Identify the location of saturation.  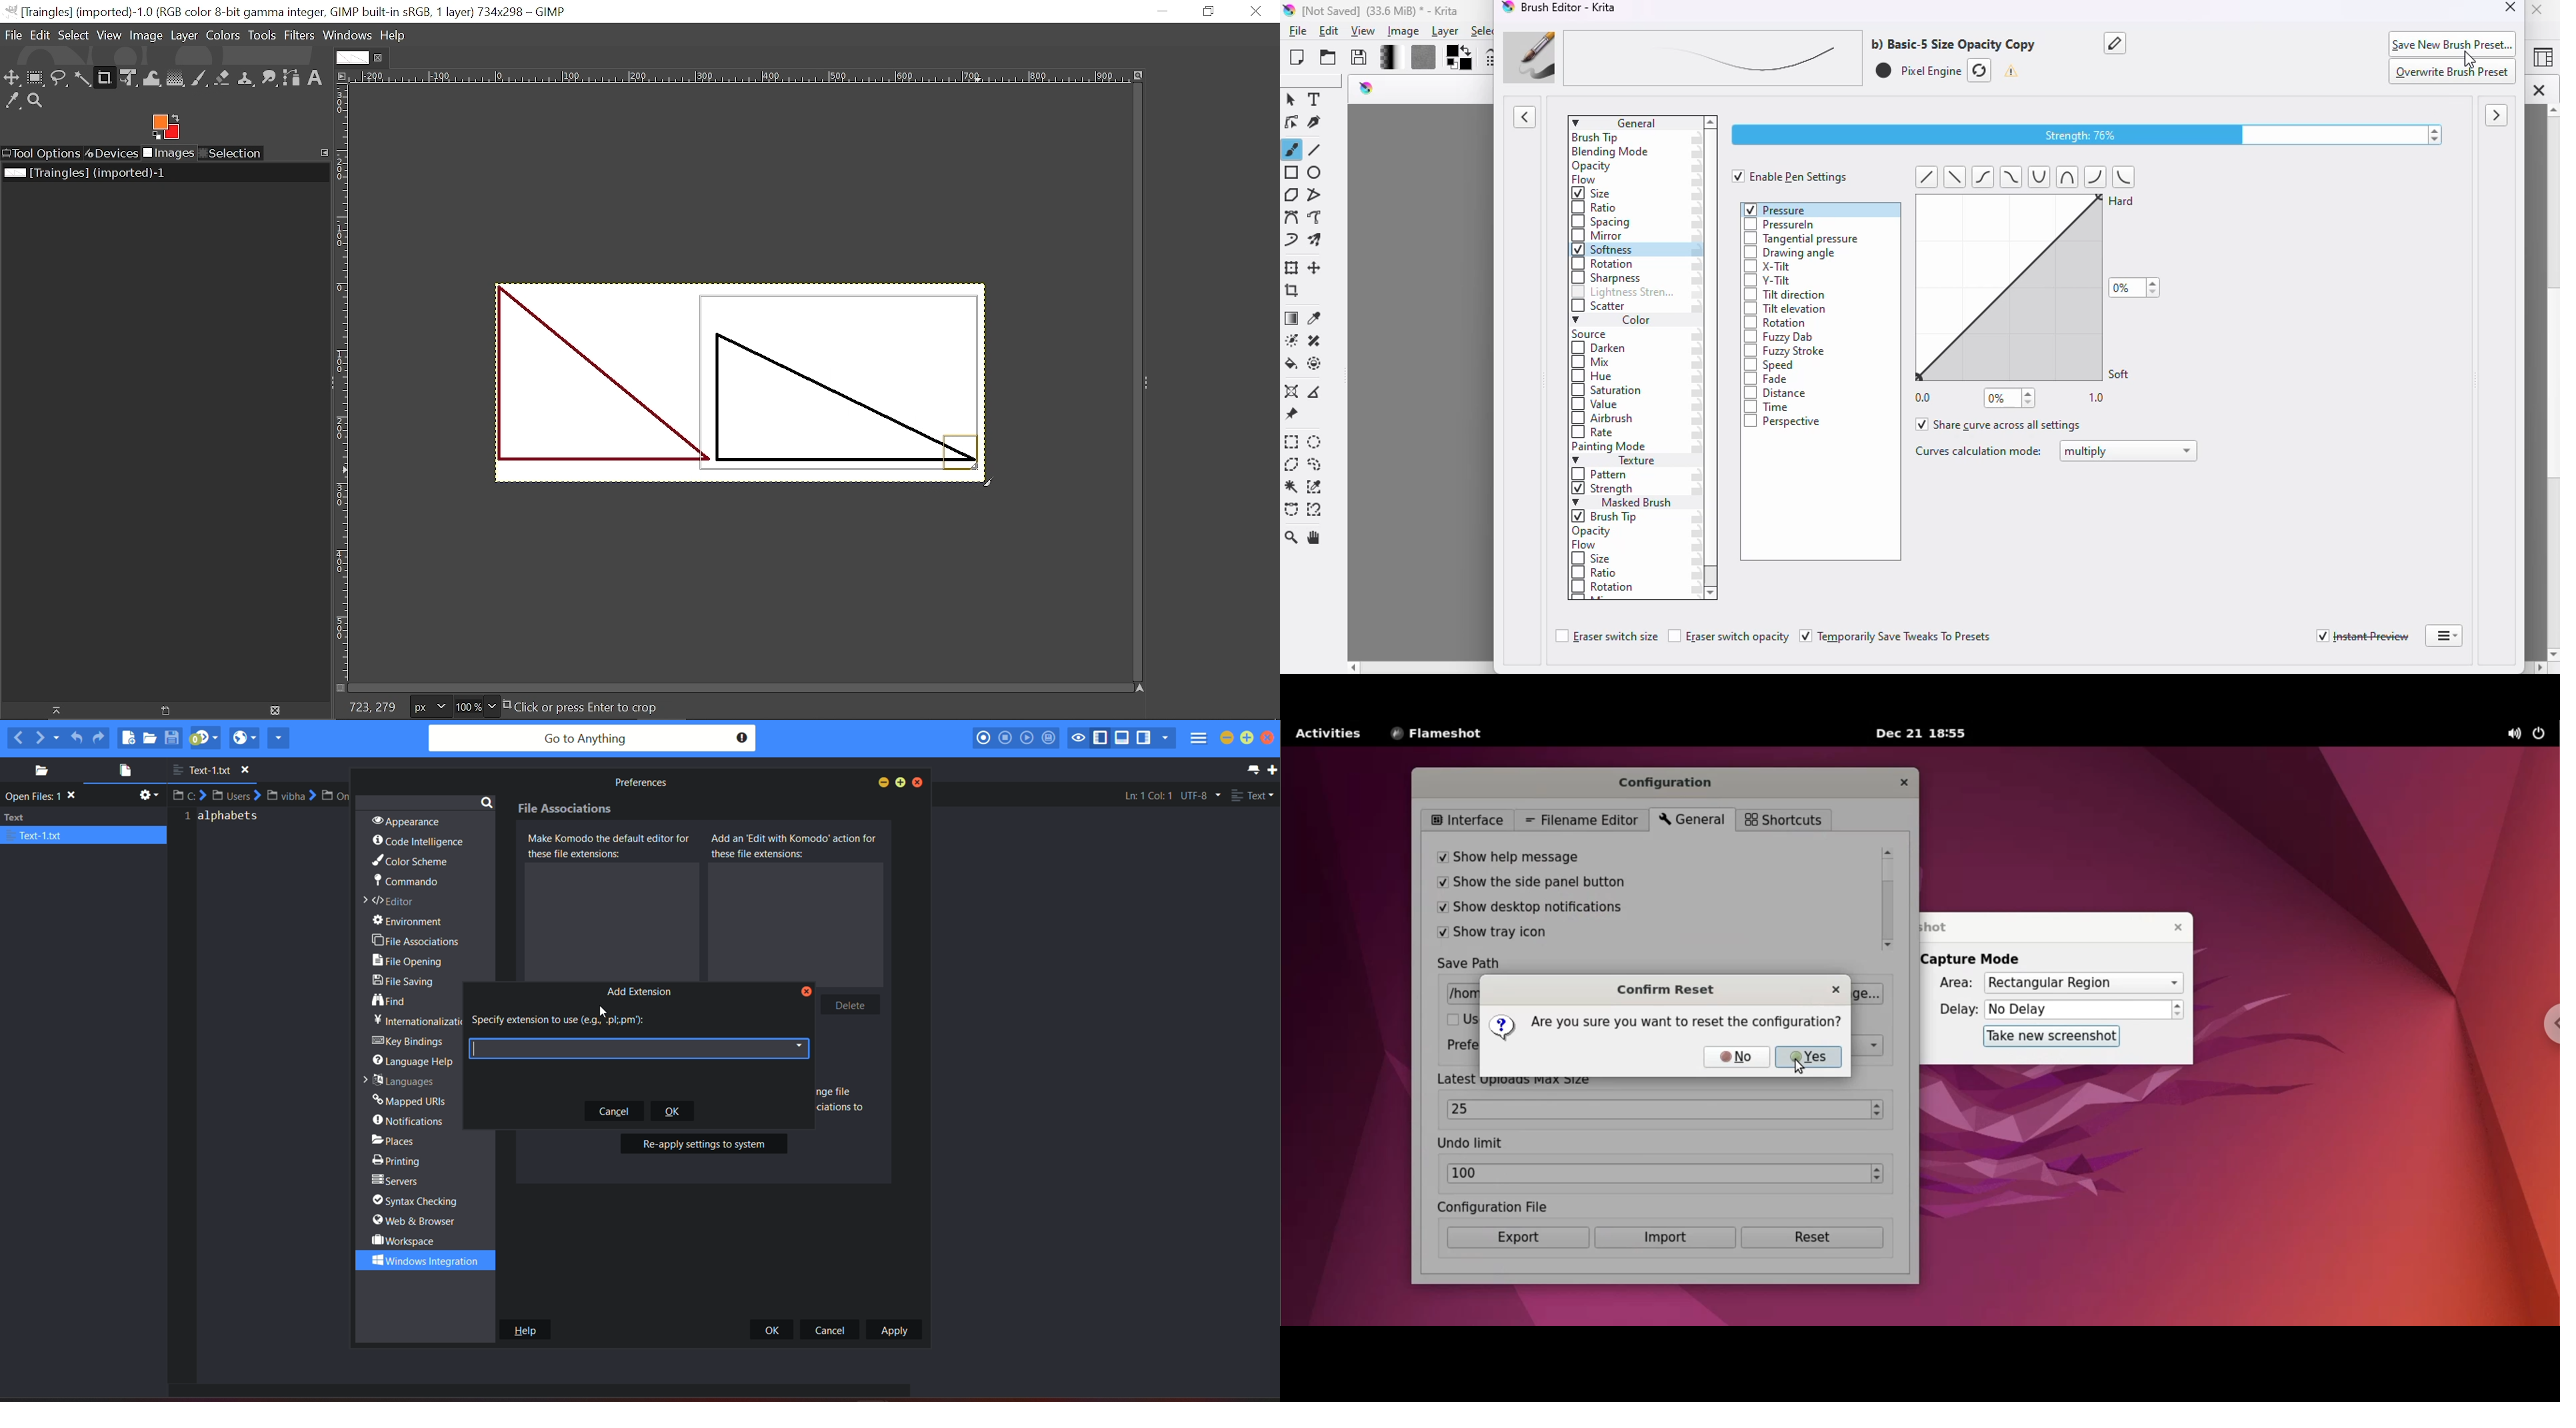
(1608, 392).